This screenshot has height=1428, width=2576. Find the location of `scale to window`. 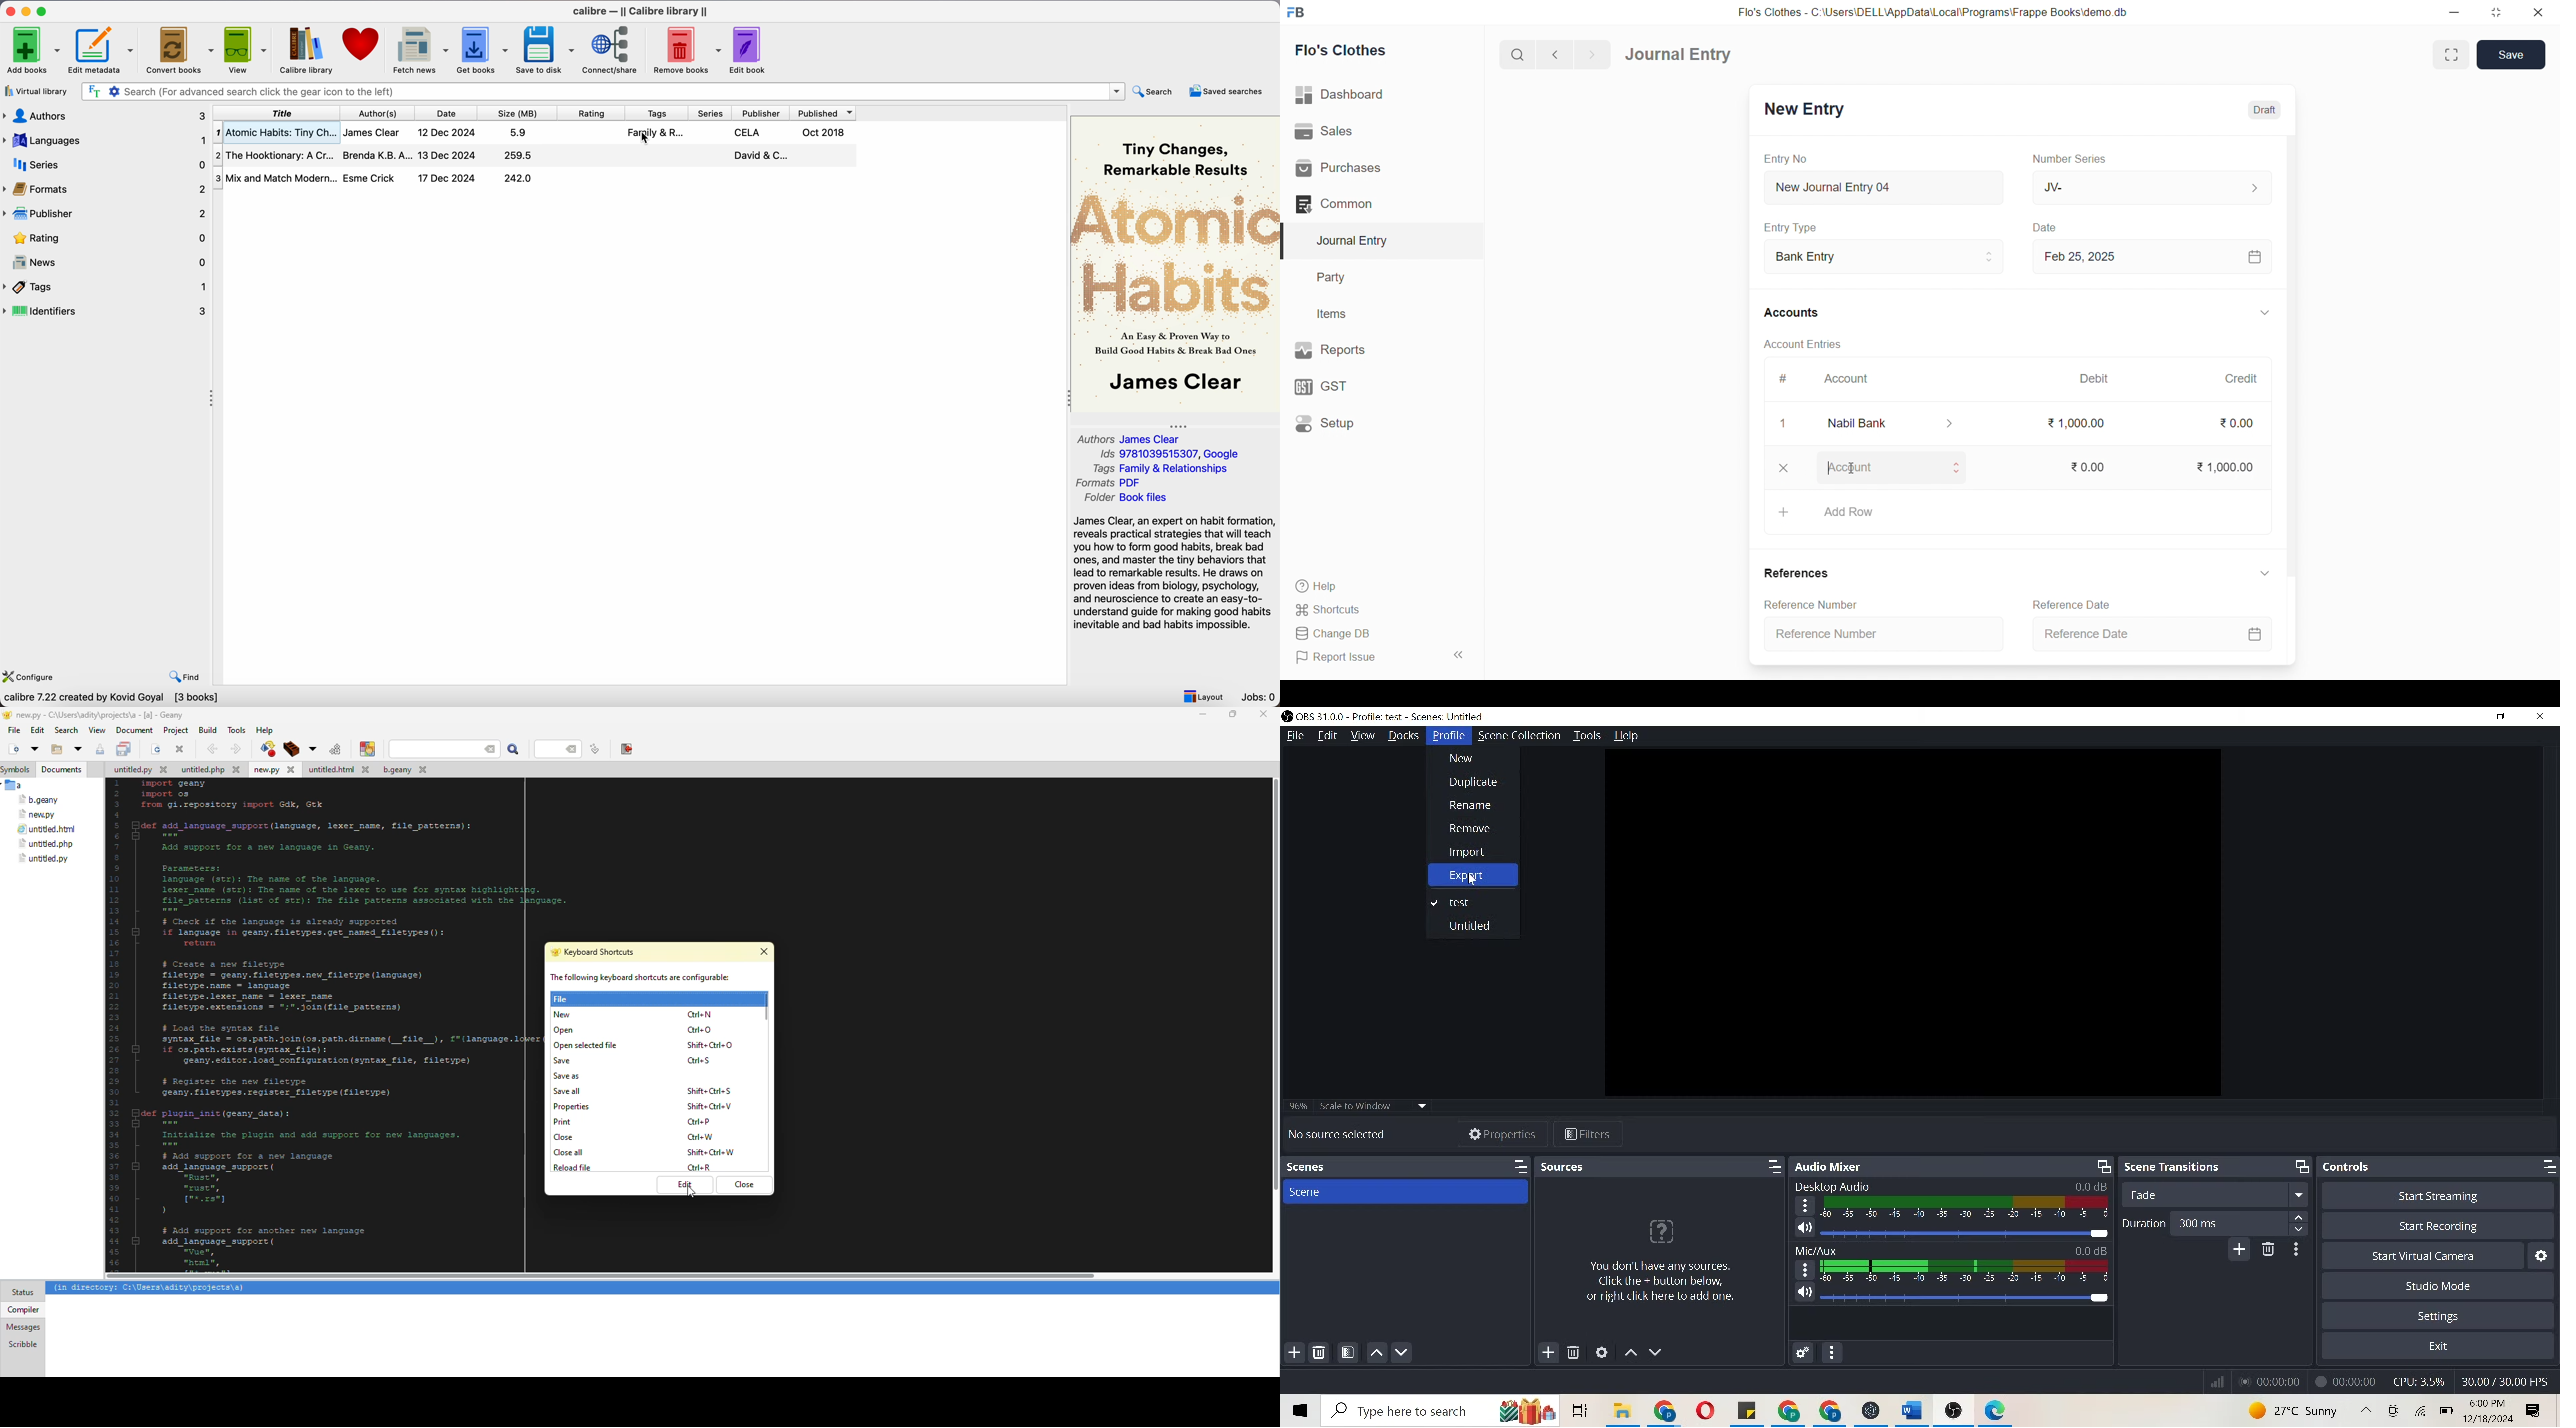

scale to window is located at coordinates (1372, 1109).